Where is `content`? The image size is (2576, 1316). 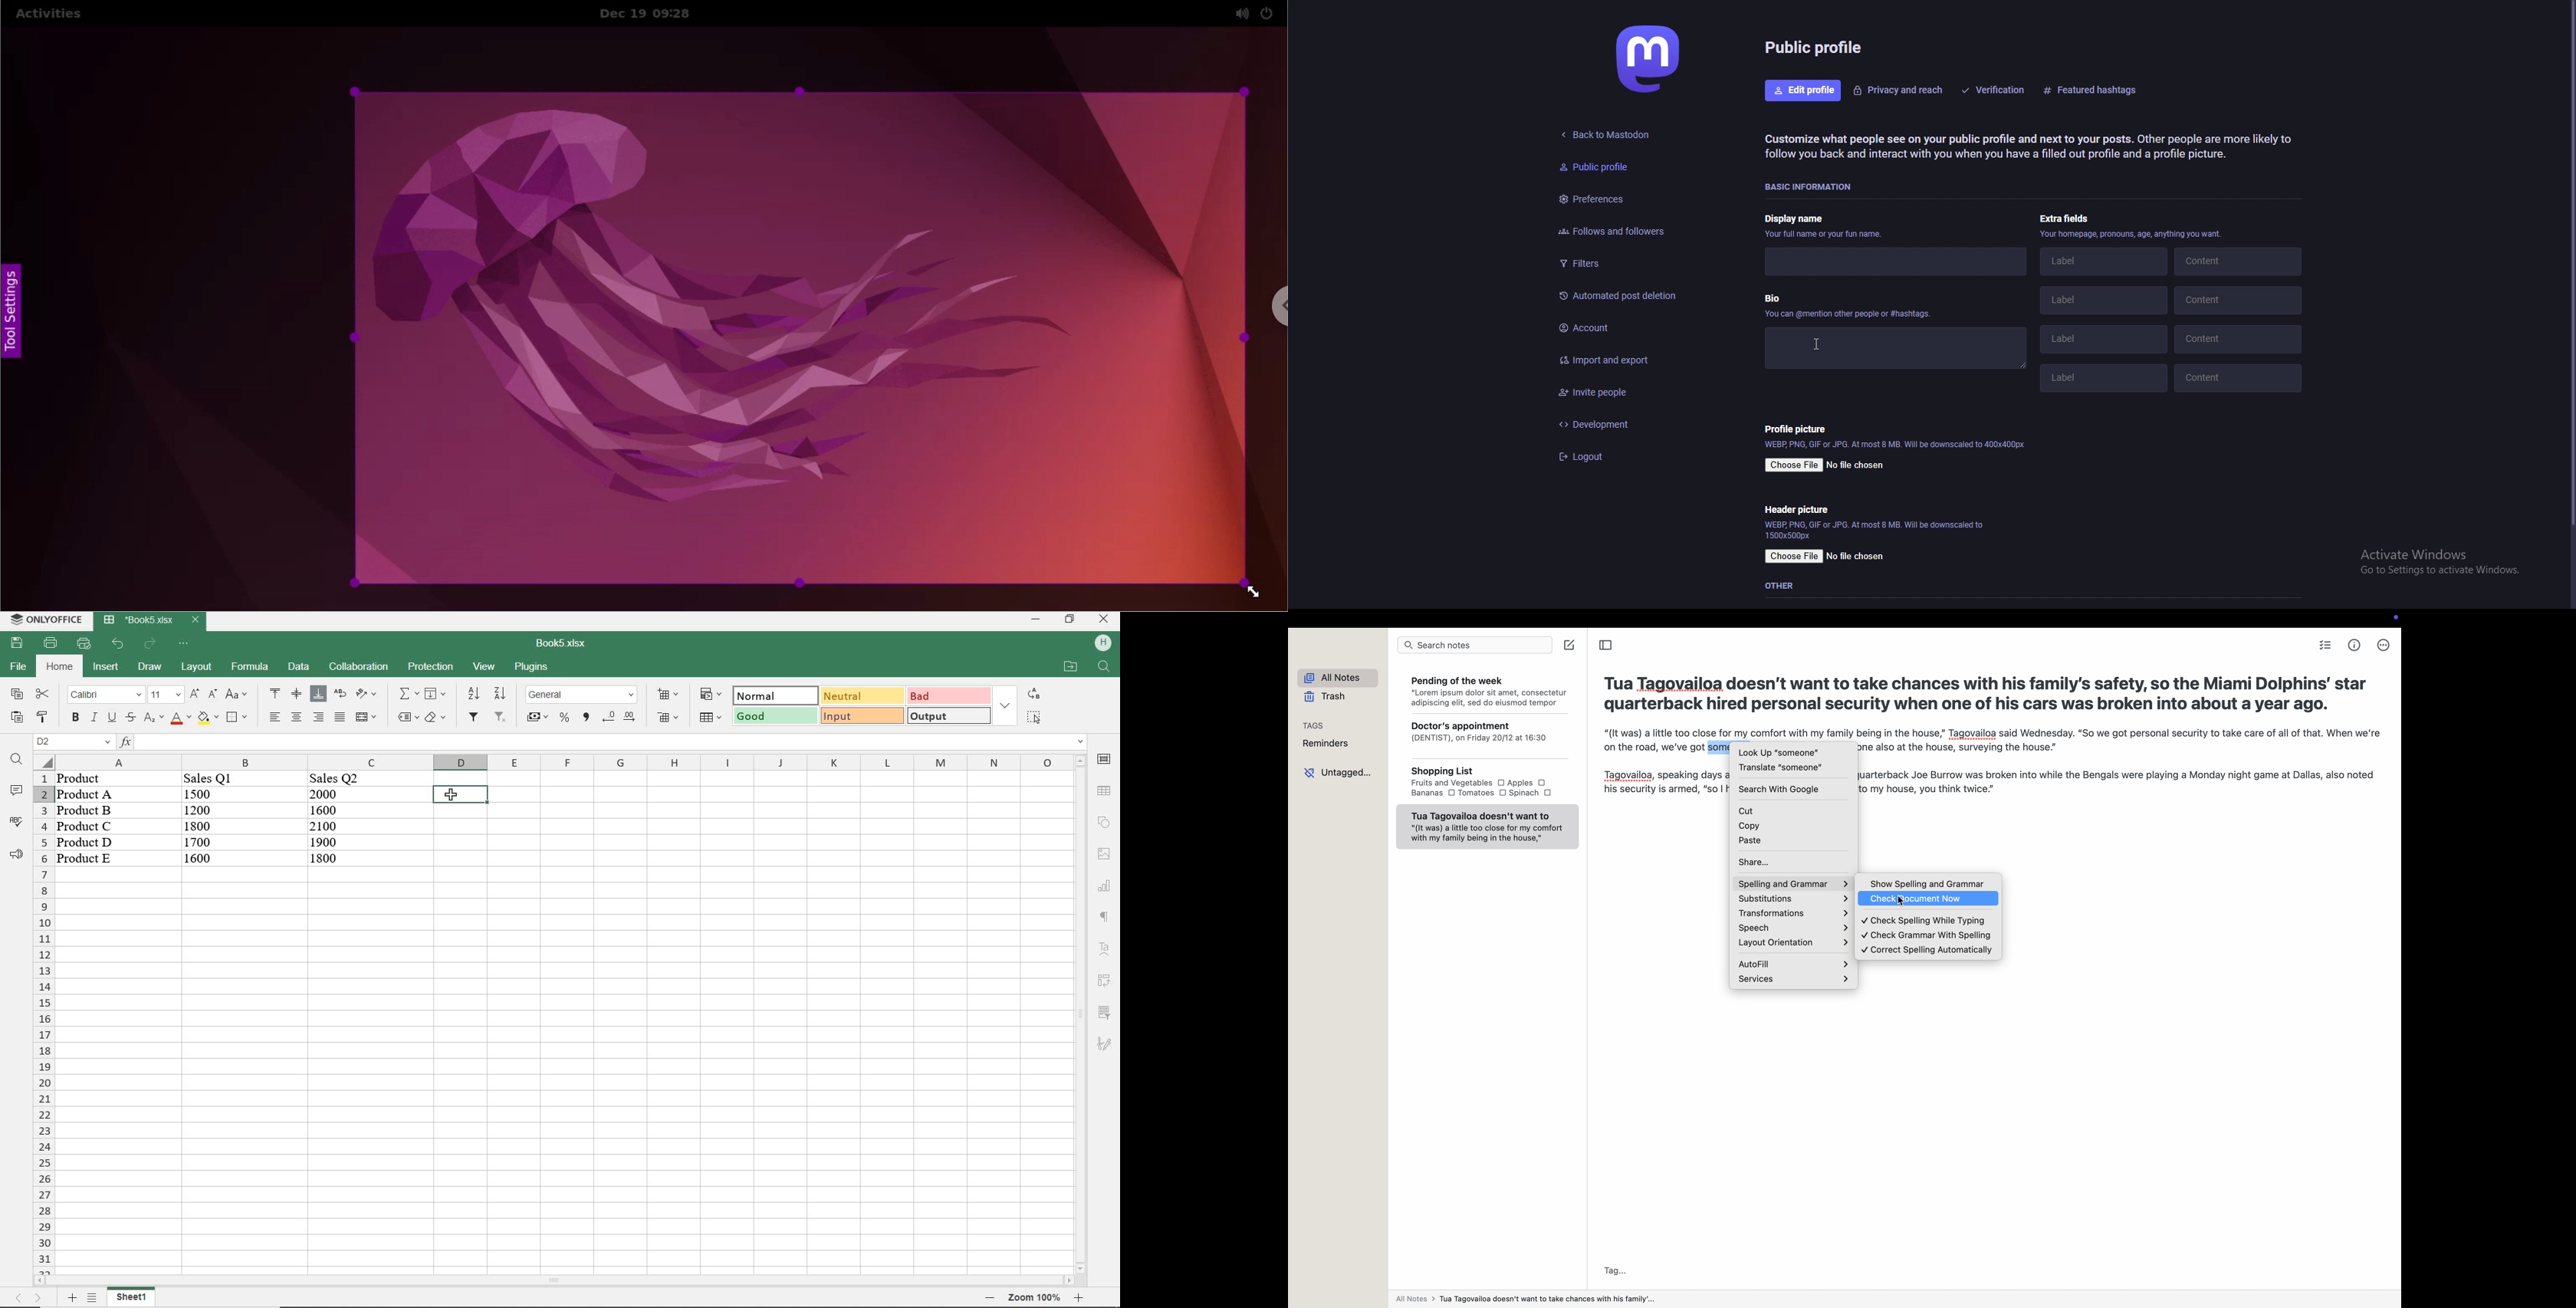
content is located at coordinates (2236, 260).